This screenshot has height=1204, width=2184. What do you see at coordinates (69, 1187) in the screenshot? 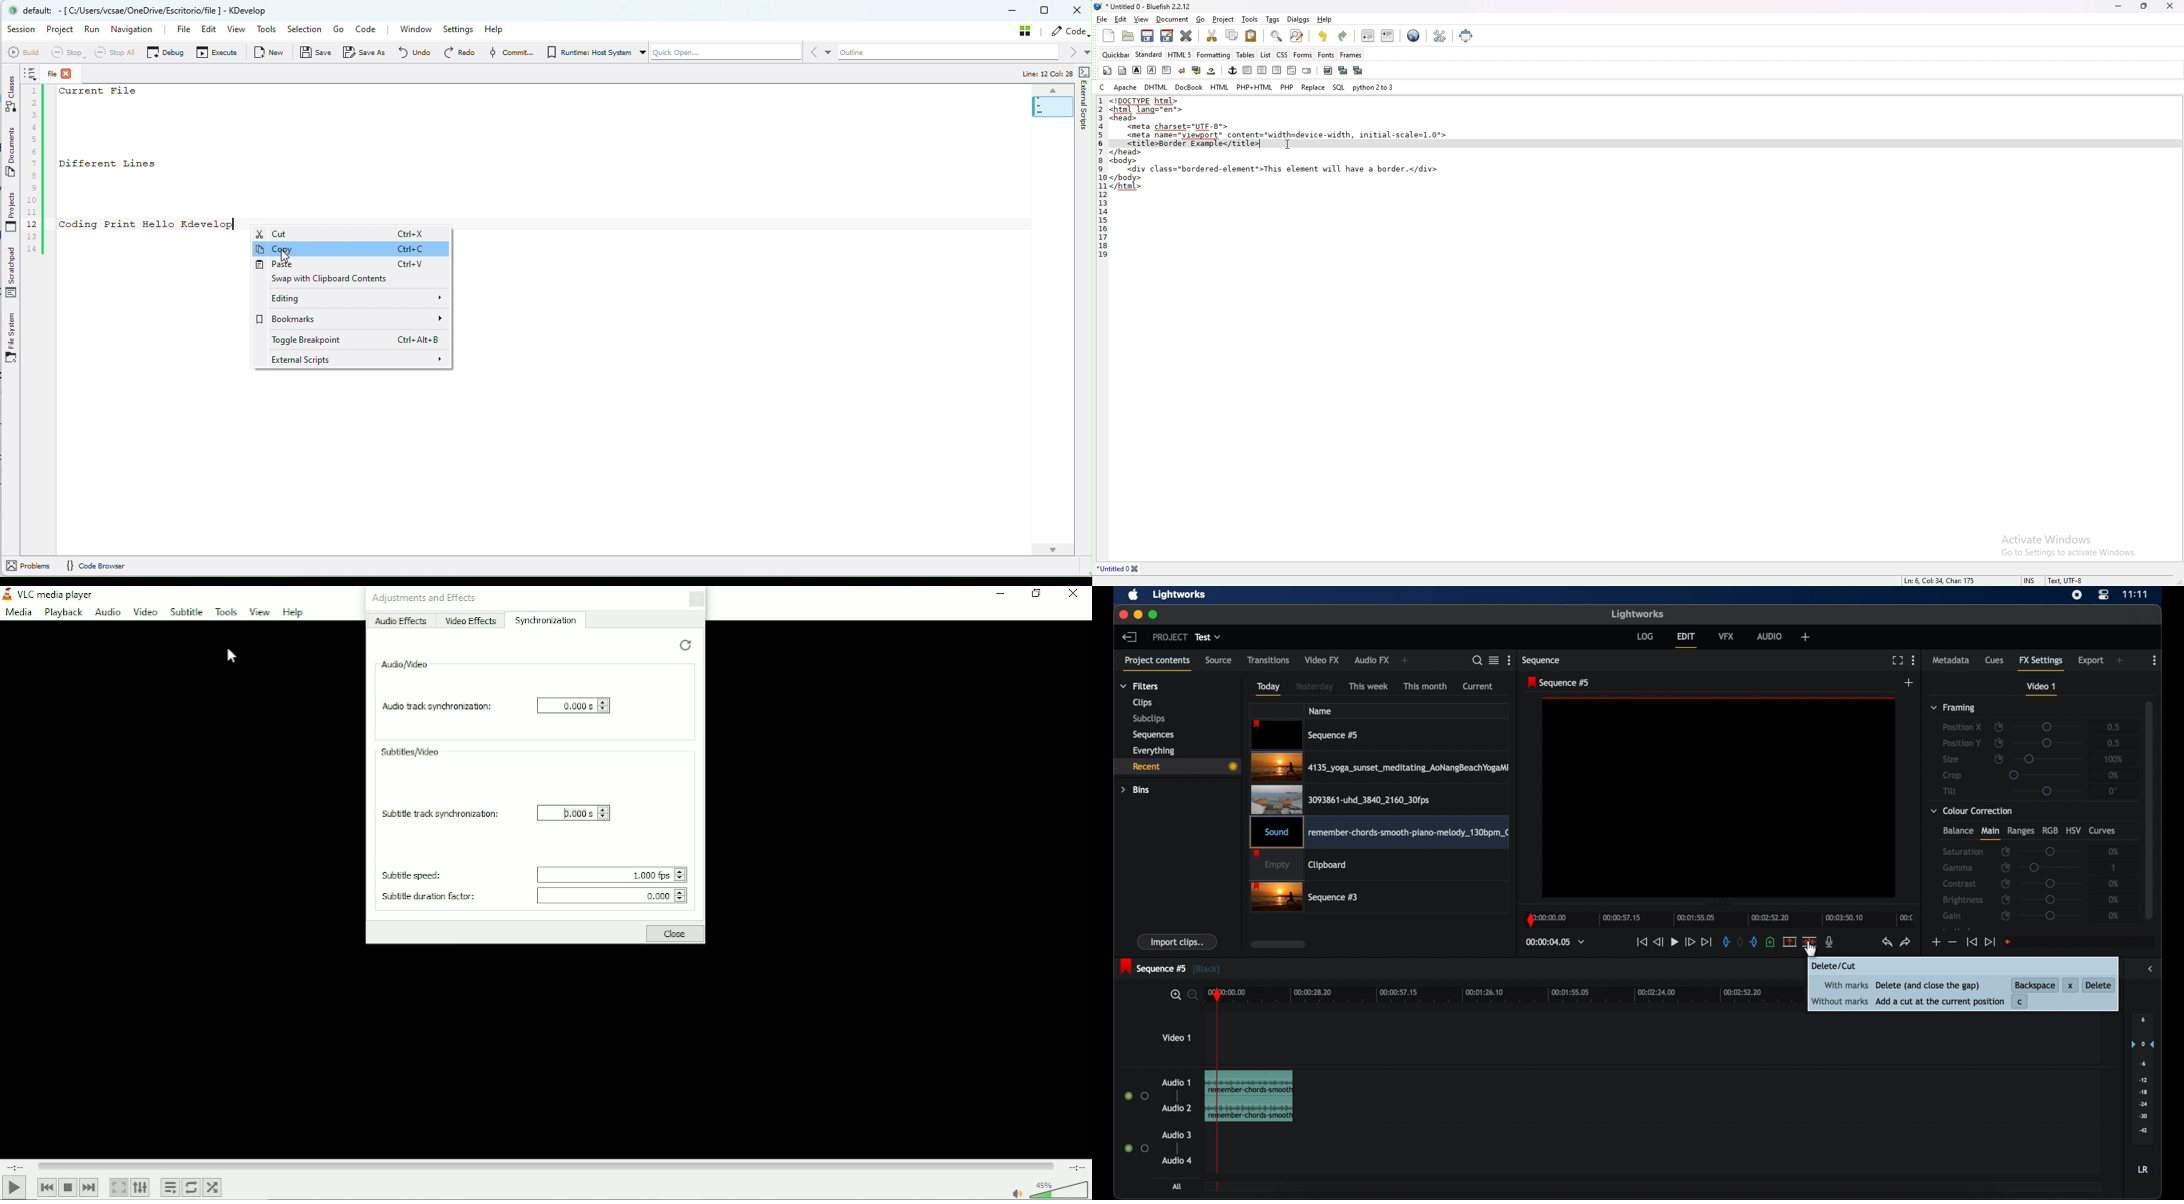
I see `stop playlist` at bounding box center [69, 1187].